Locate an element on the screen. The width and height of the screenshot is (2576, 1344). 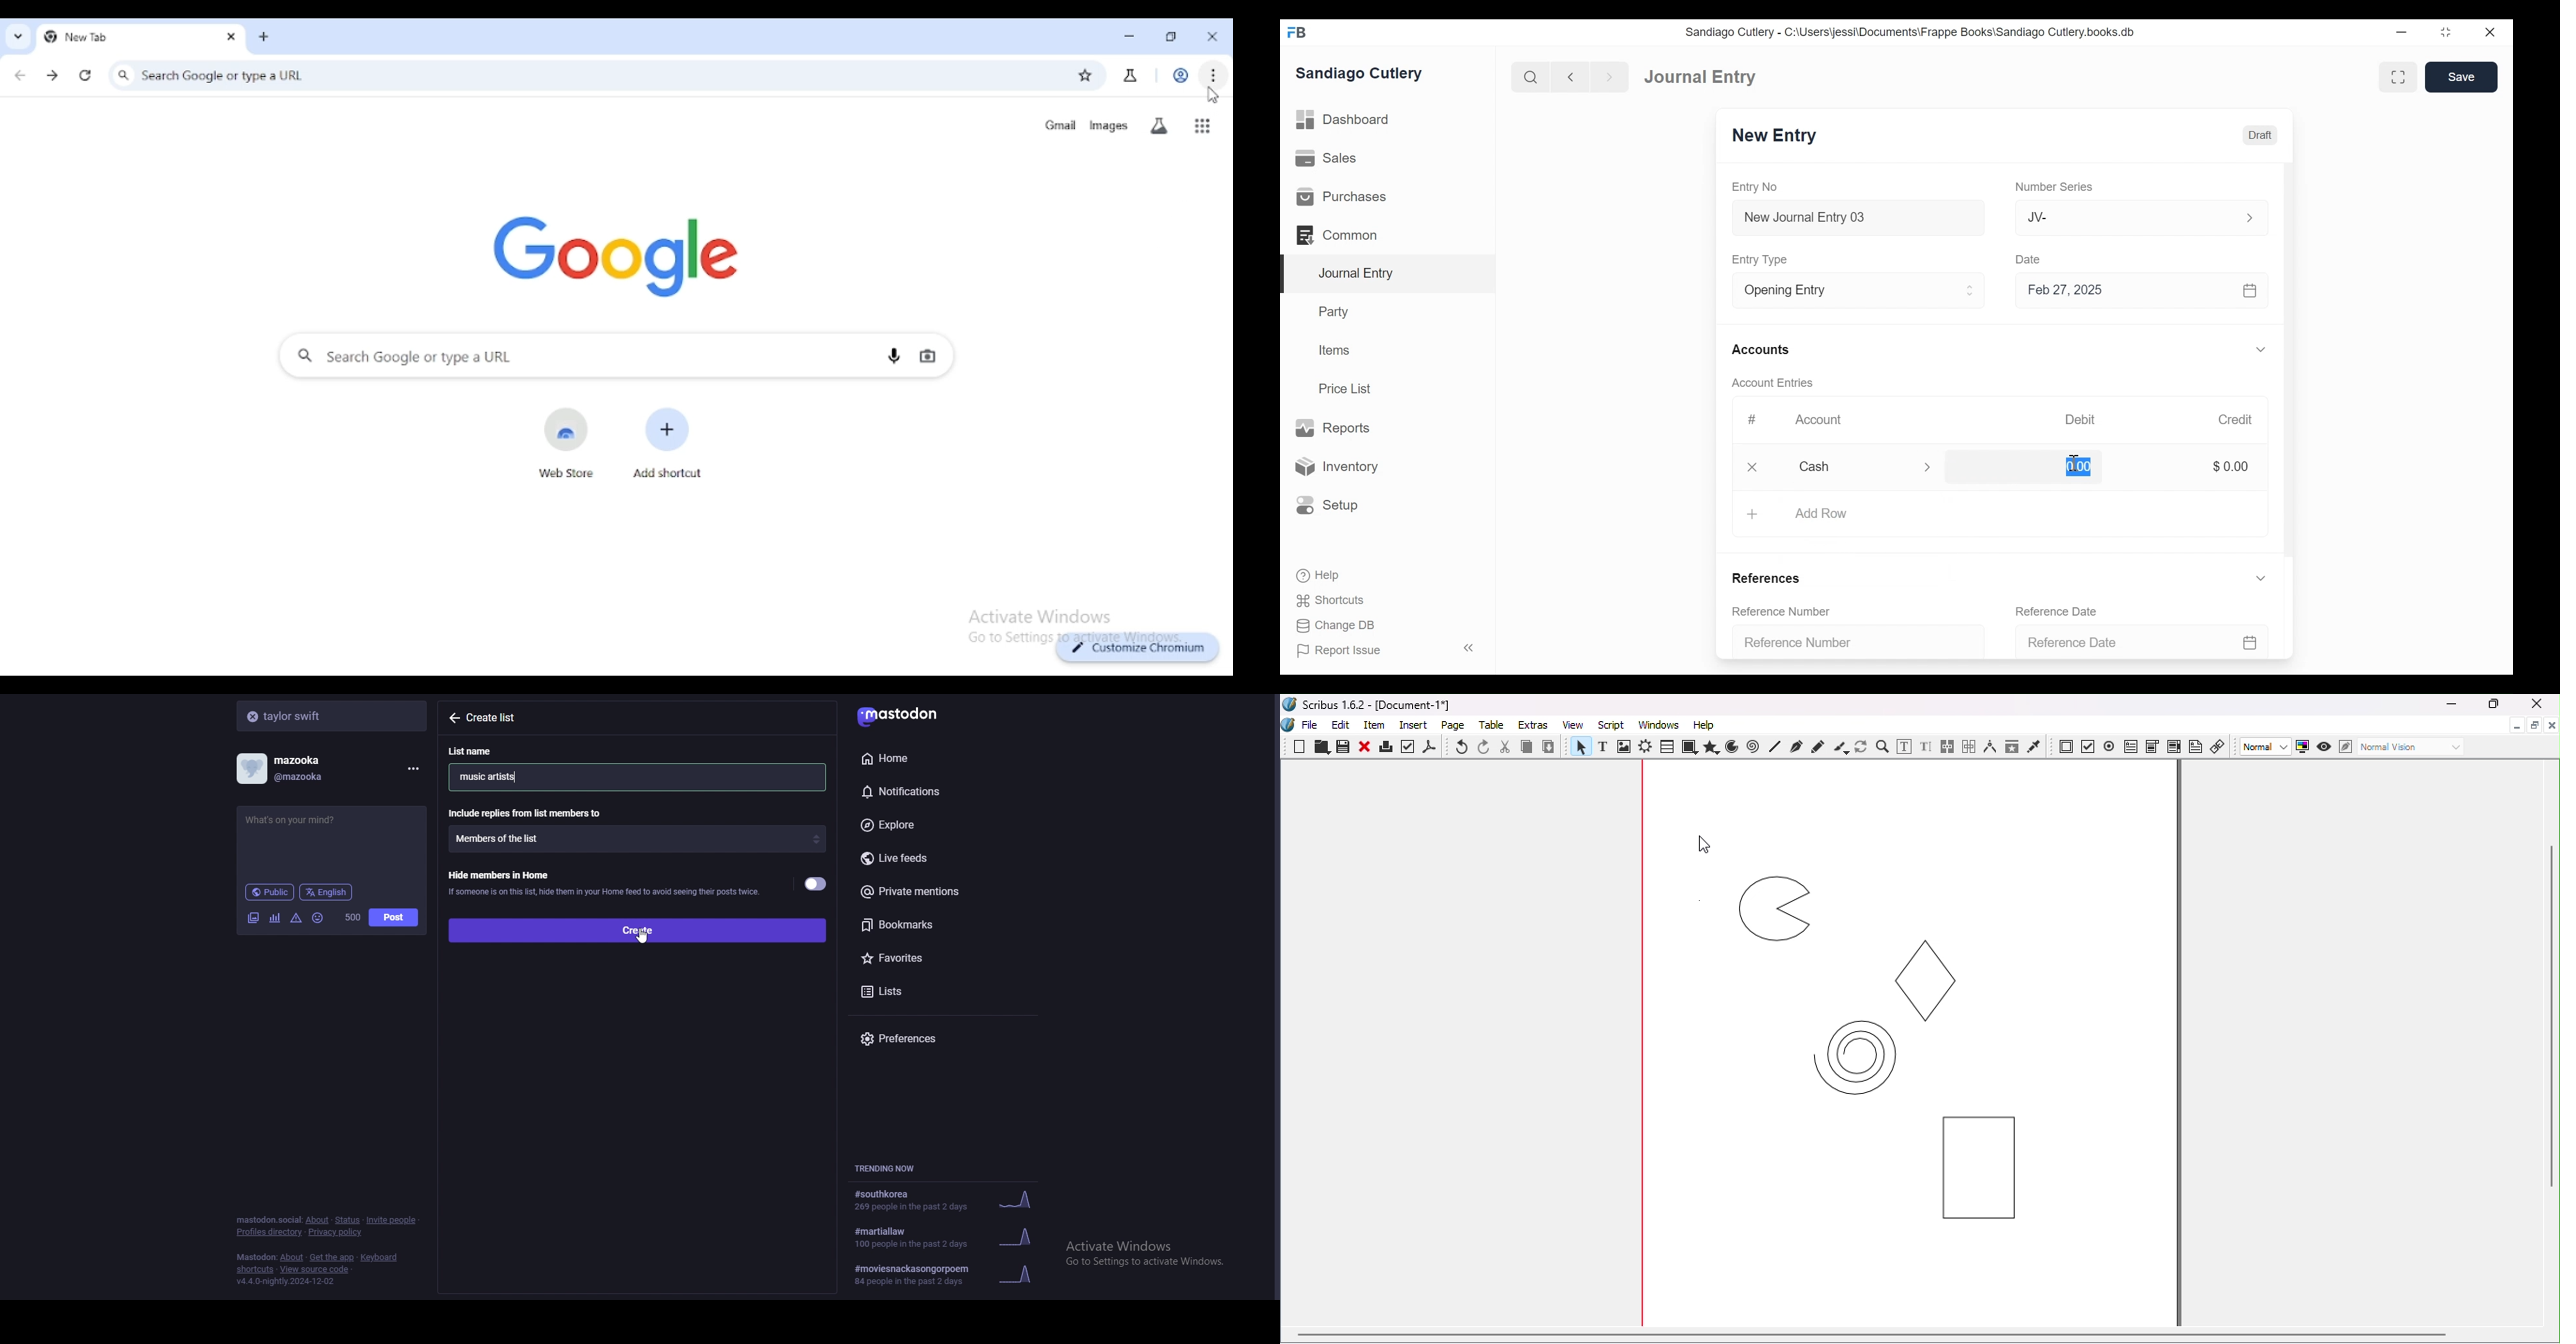
click to go back is located at coordinates (19, 74).